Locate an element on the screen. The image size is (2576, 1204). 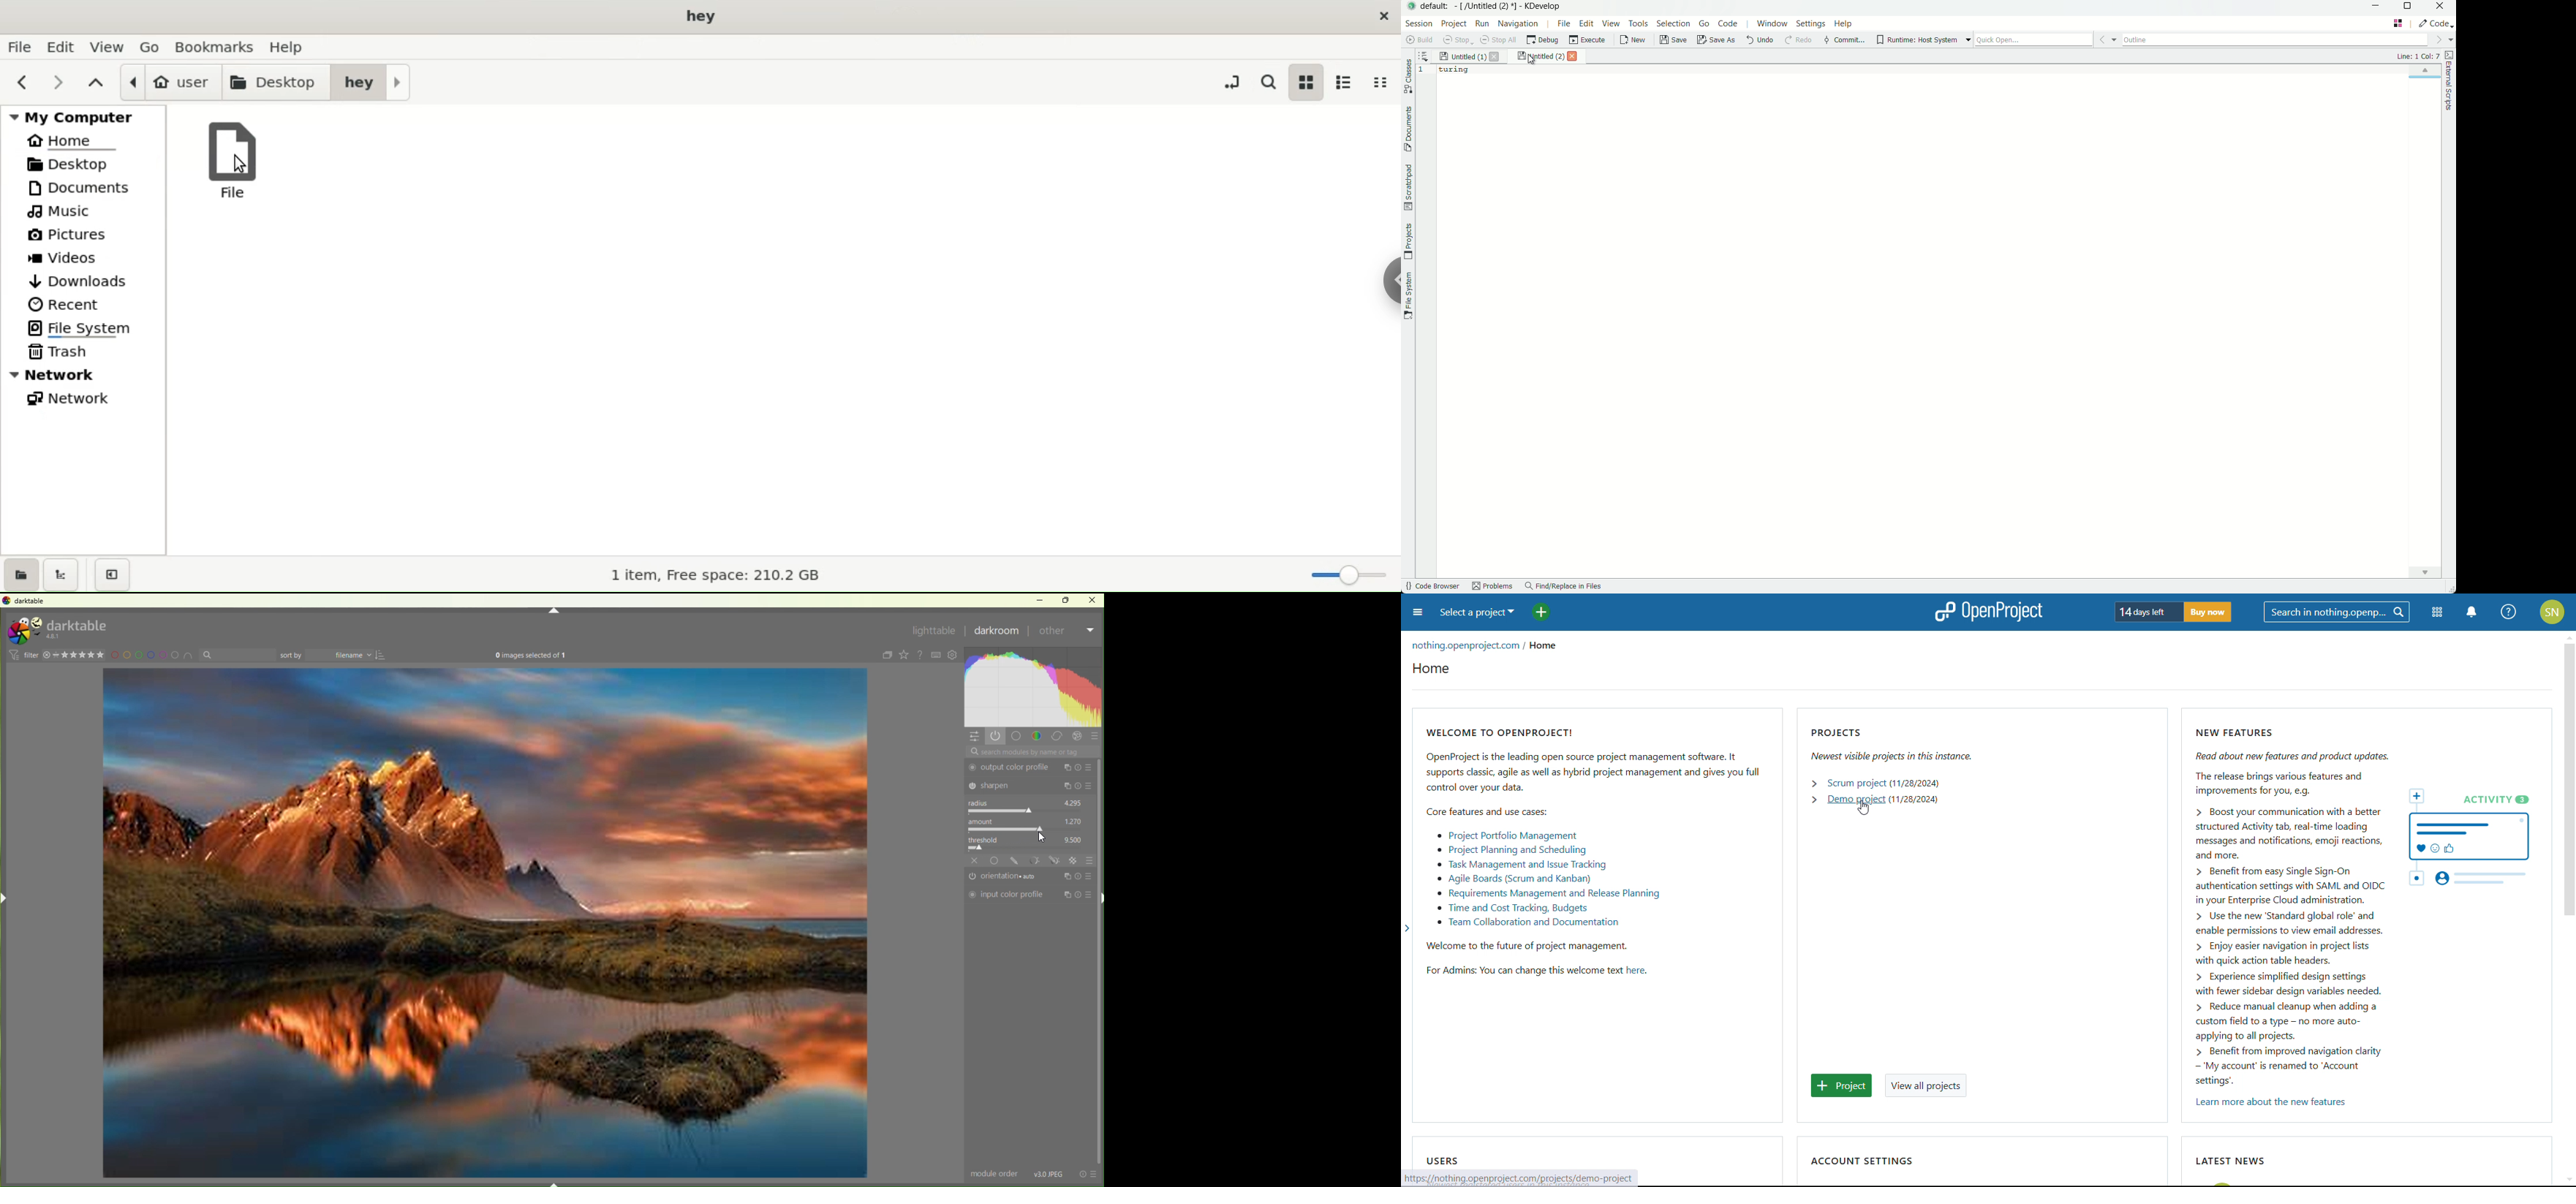
scroll down is located at coordinates (2569, 1180).